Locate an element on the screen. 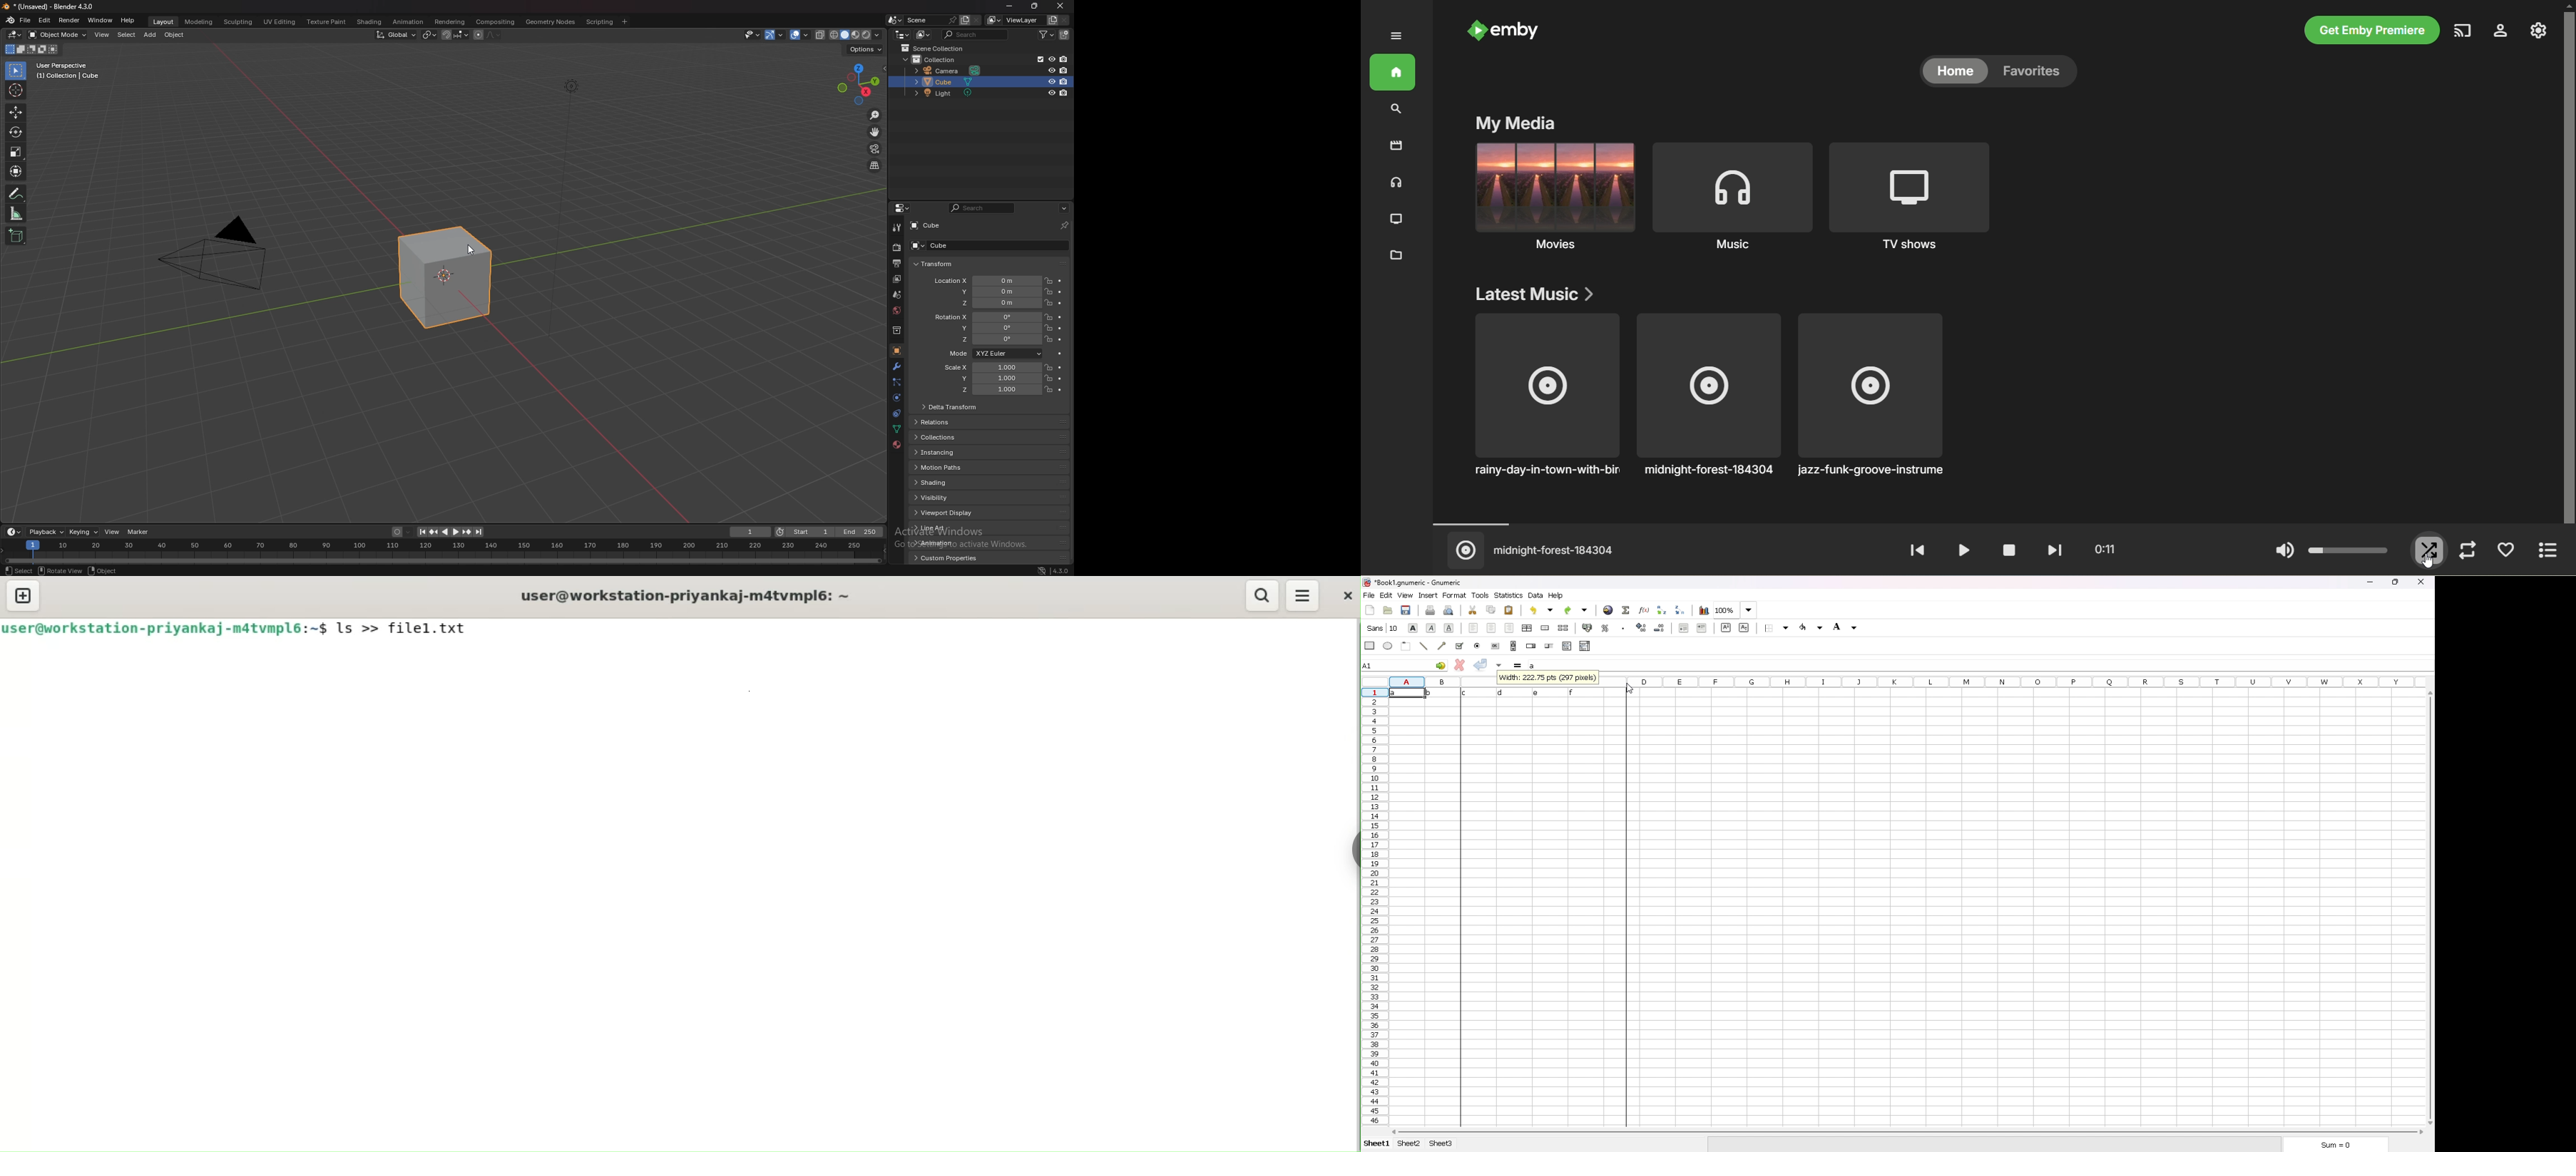 This screenshot has height=1176, width=2576. cursor is located at coordinates (1629, 688).